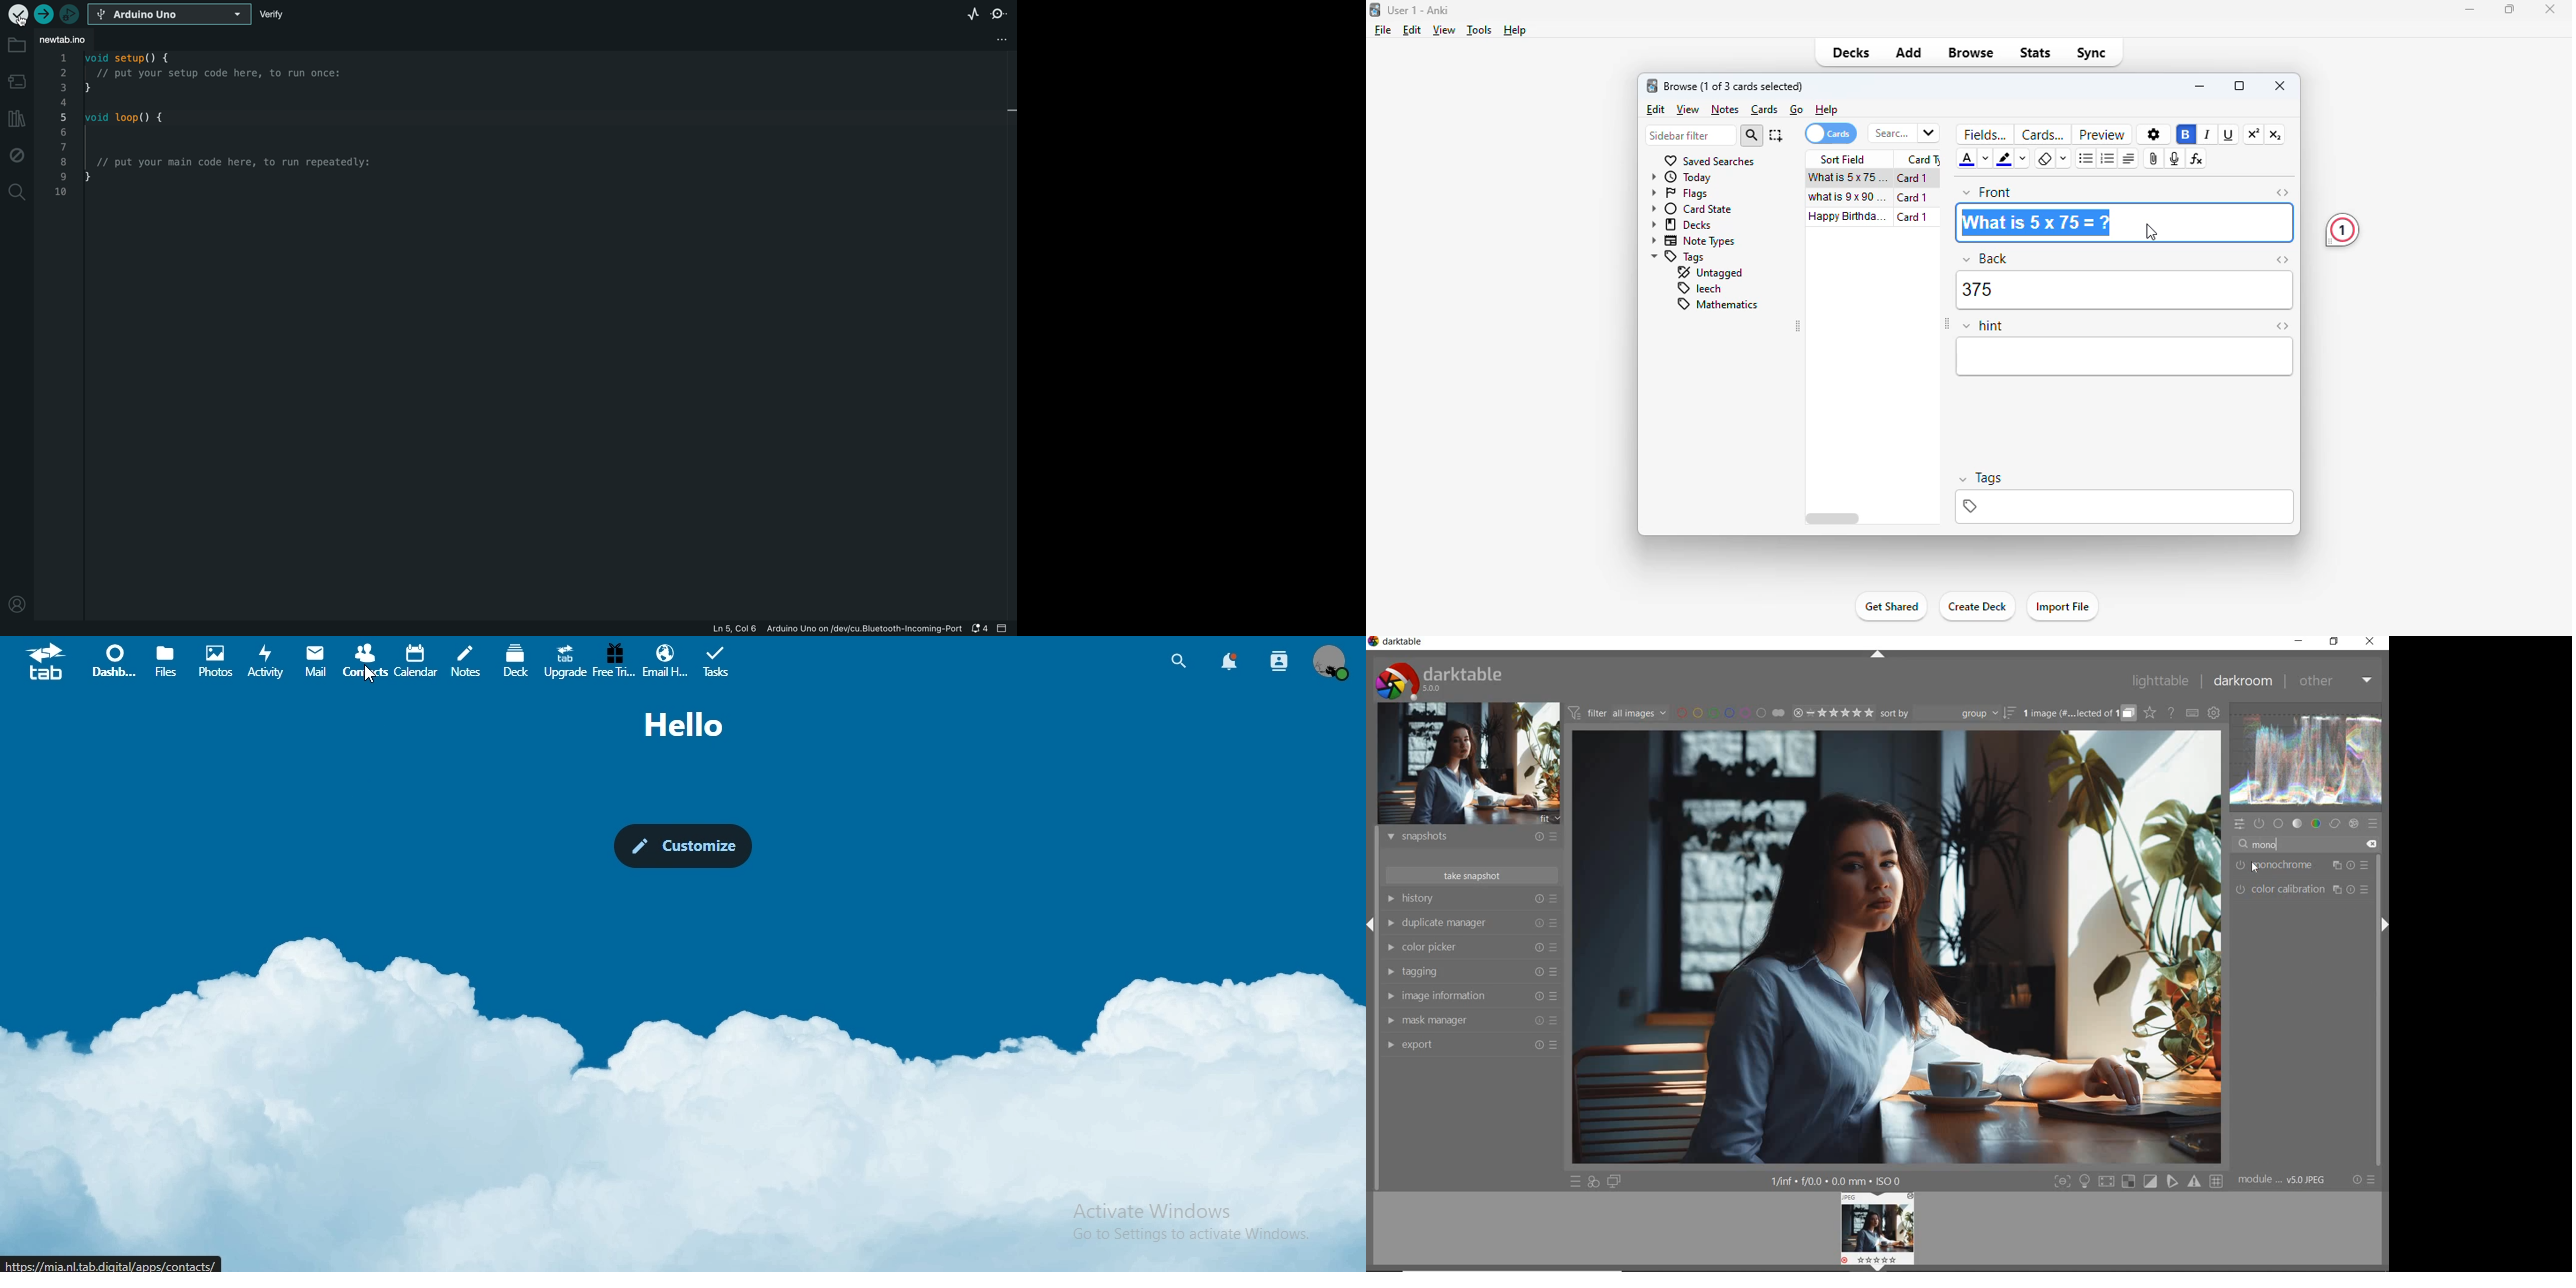  What do you see at coordinates (2280, 87) in the screenshot?
I see `close` at bounding box center [2280, 87].